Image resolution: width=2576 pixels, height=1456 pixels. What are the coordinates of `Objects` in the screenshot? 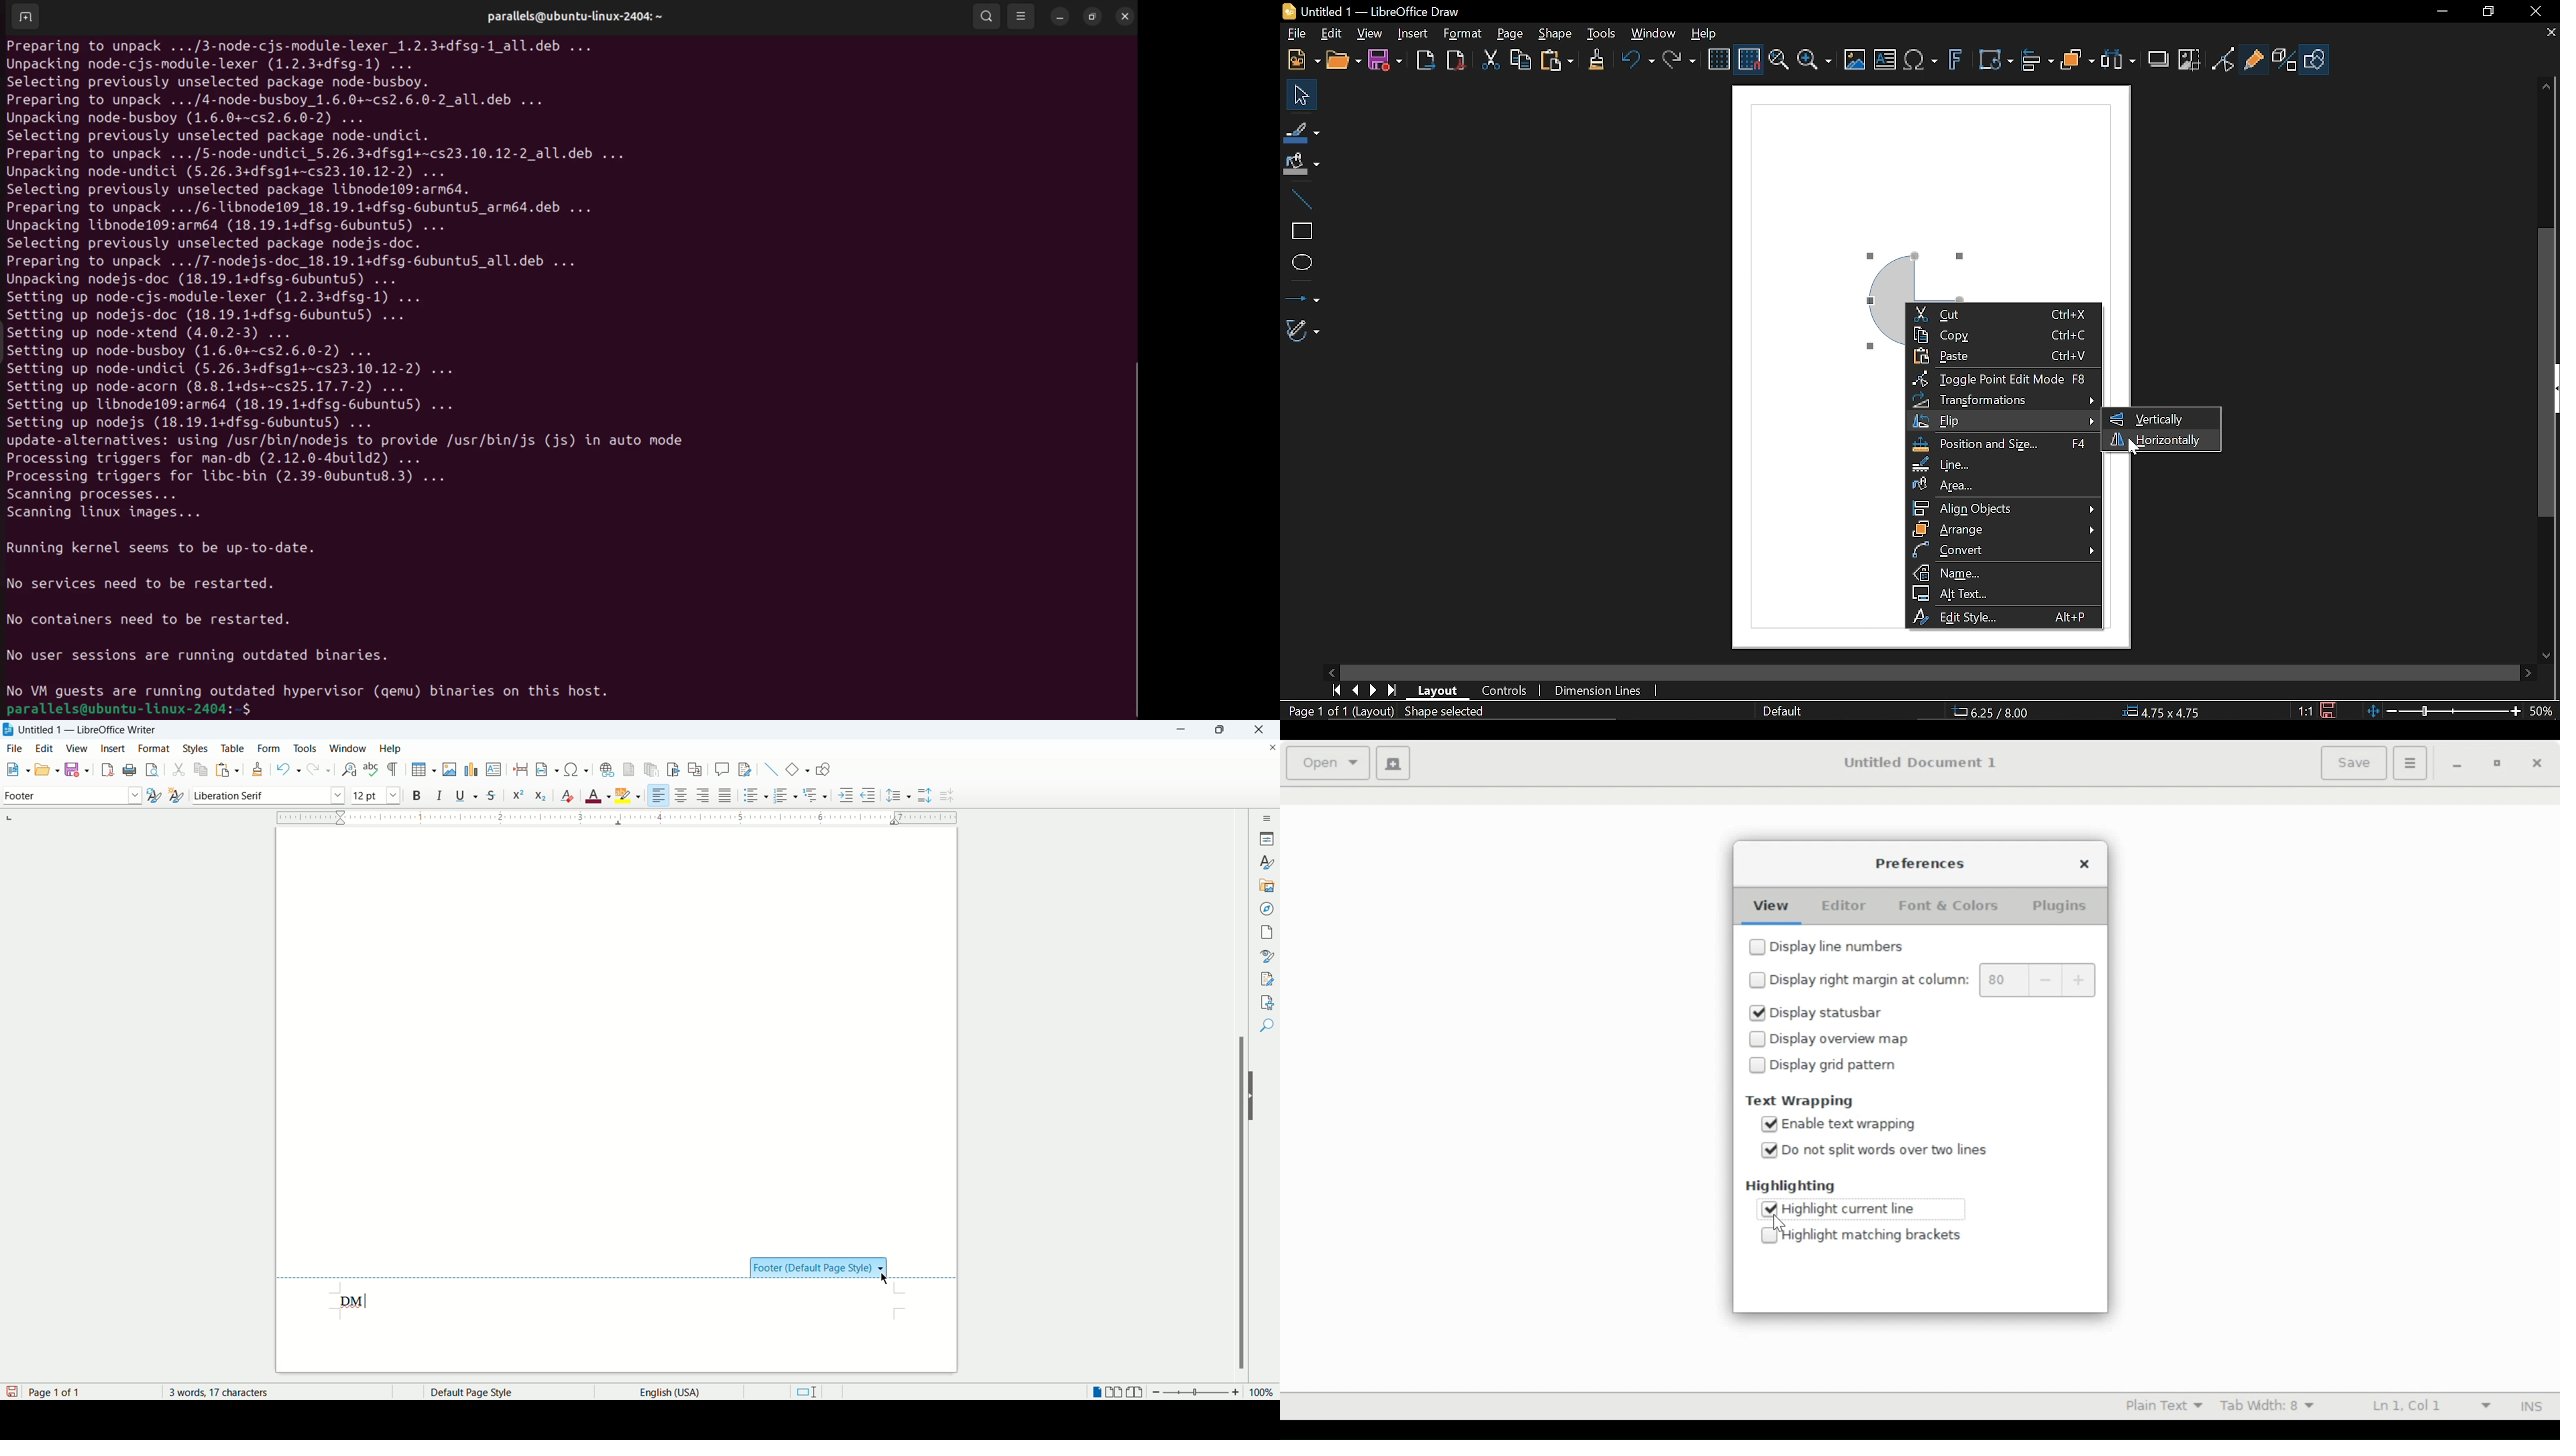 It's located at (2077, 61).